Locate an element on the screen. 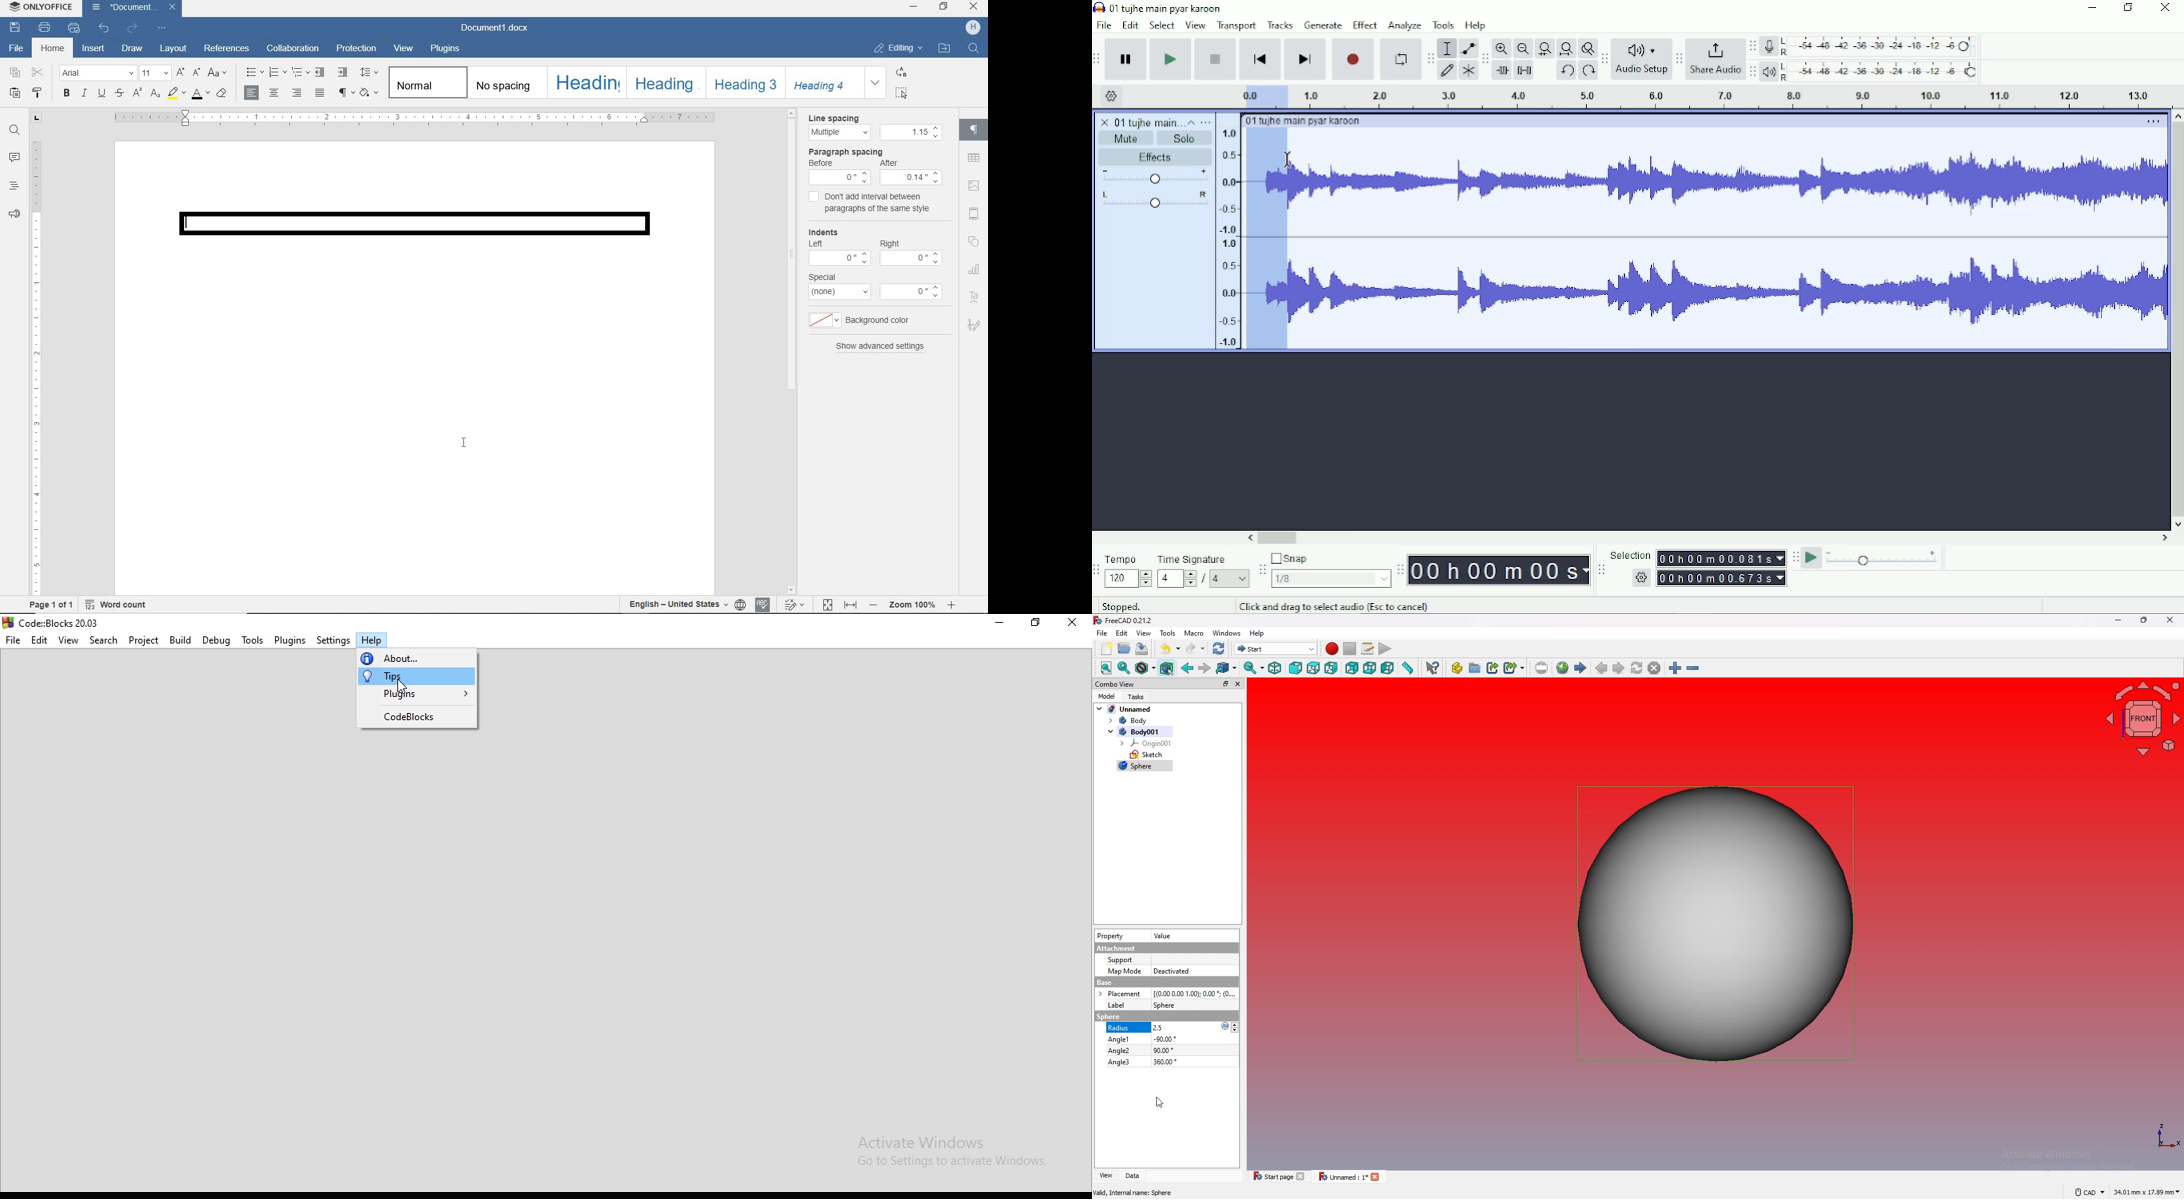  rear is located at coordinates (1352, 667).